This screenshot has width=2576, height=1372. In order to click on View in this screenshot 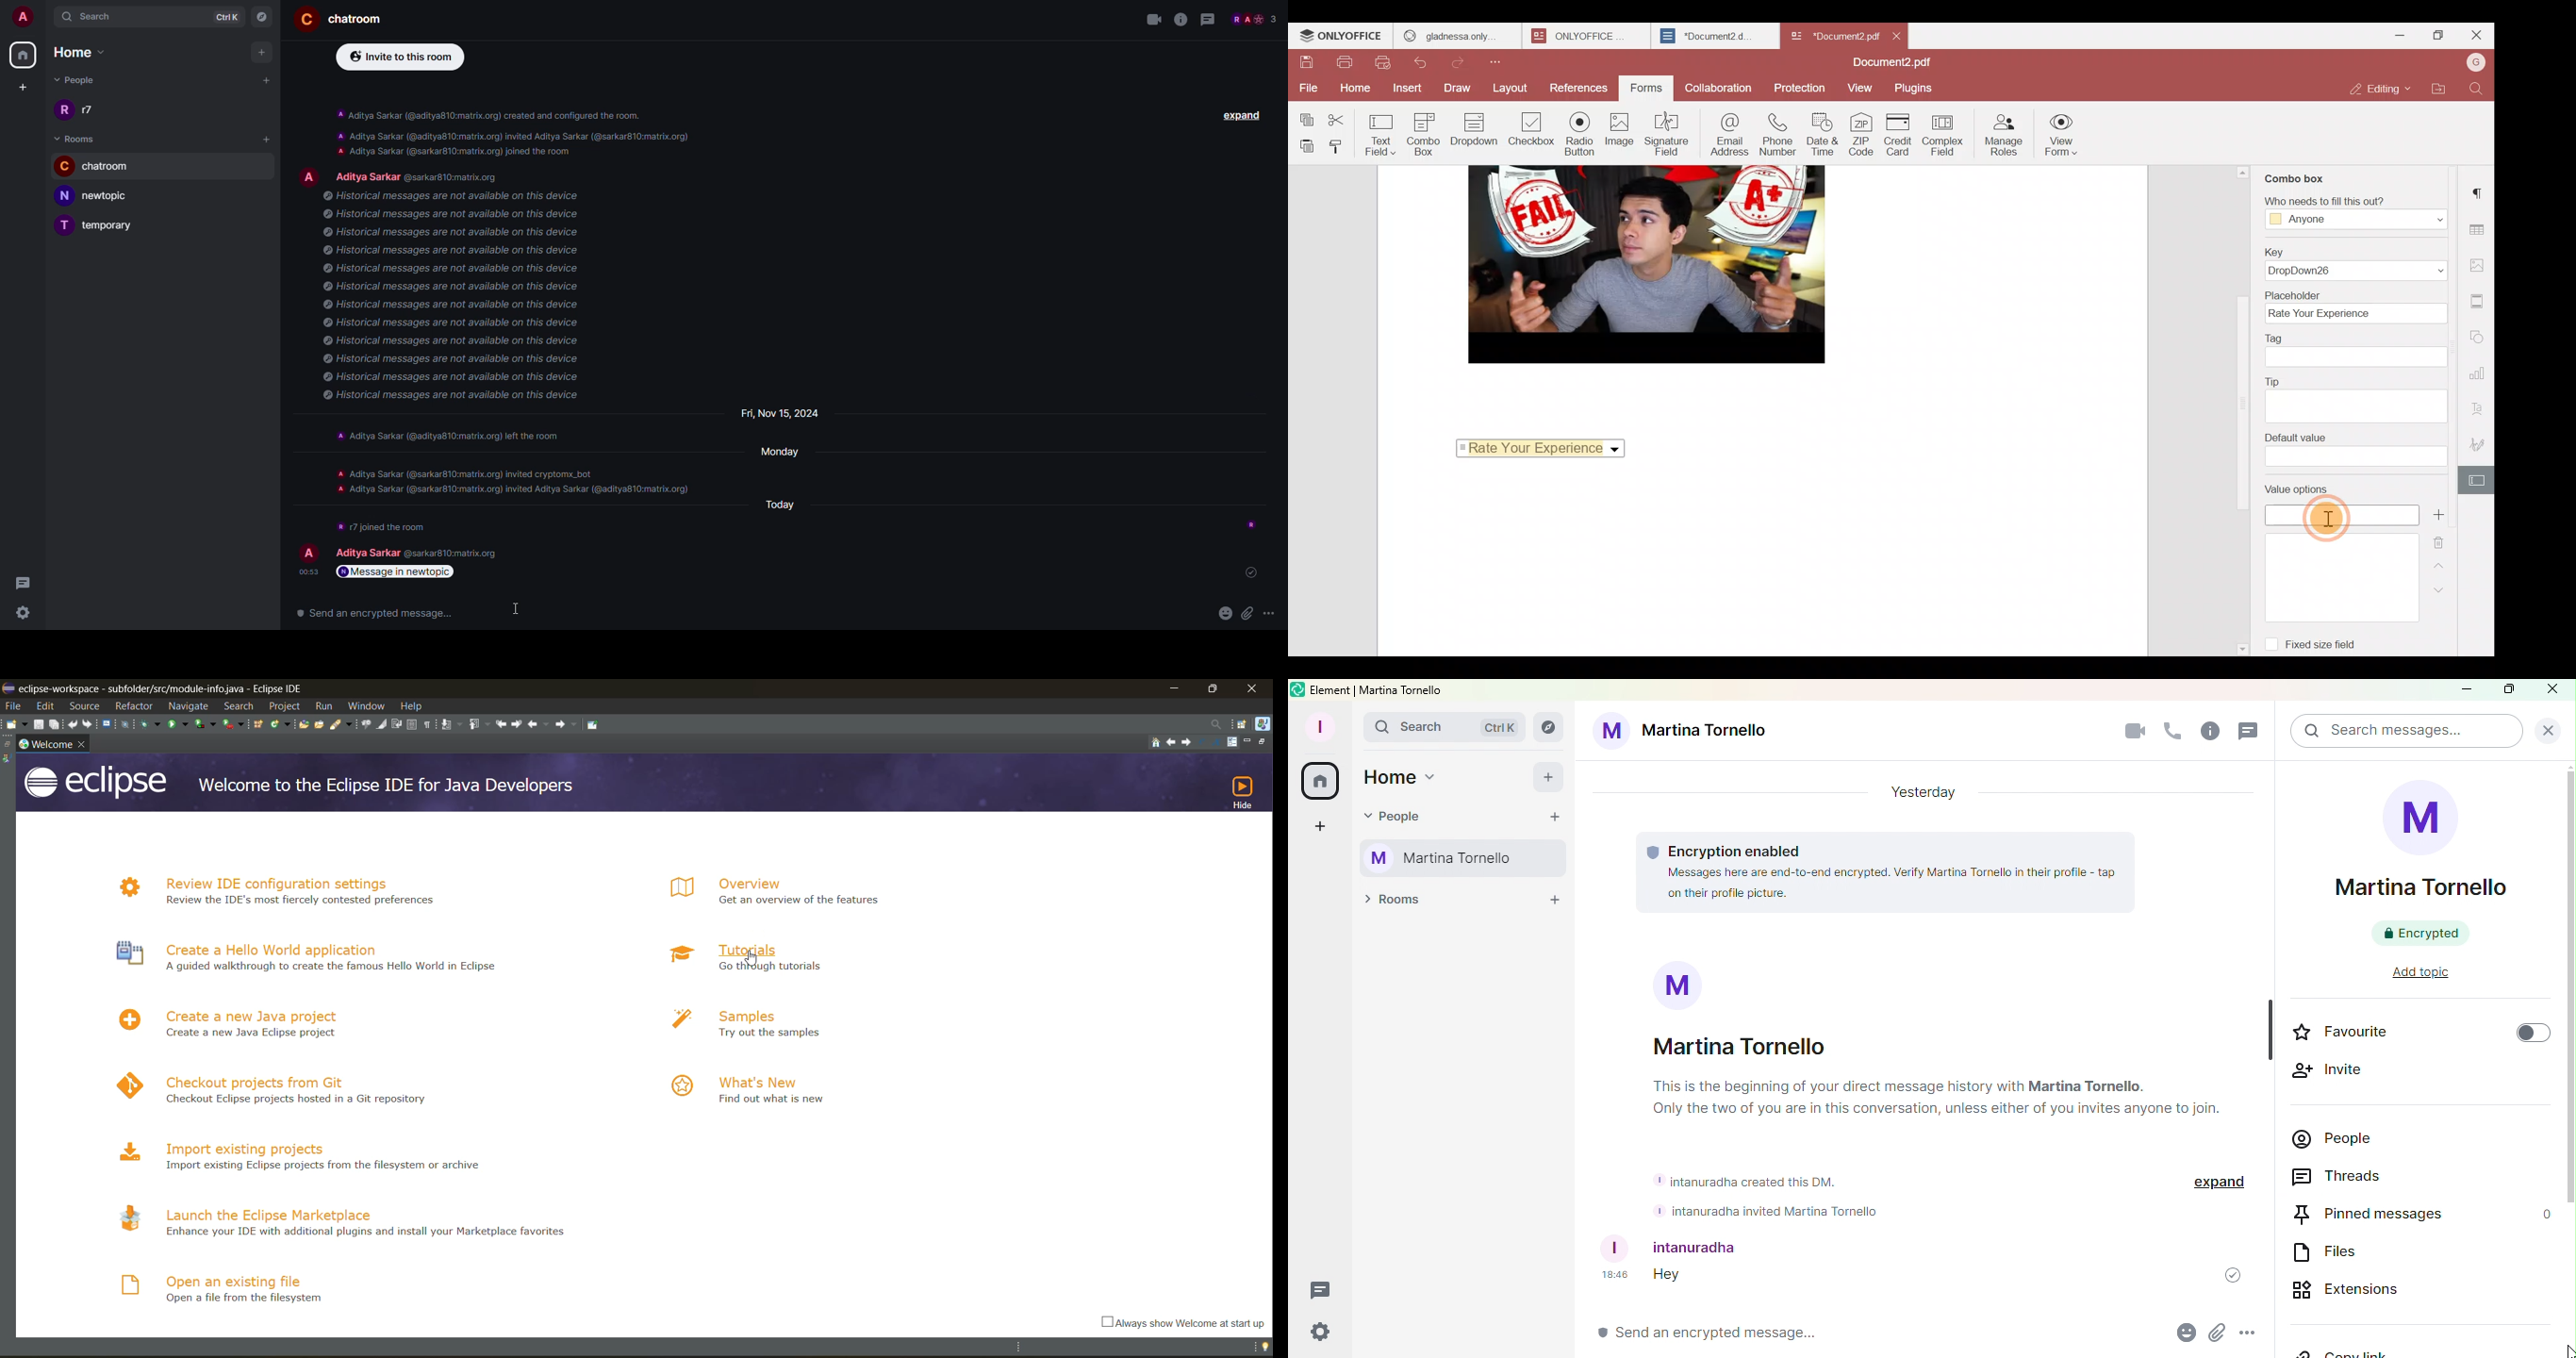, I will do `click(1861, 87)`.